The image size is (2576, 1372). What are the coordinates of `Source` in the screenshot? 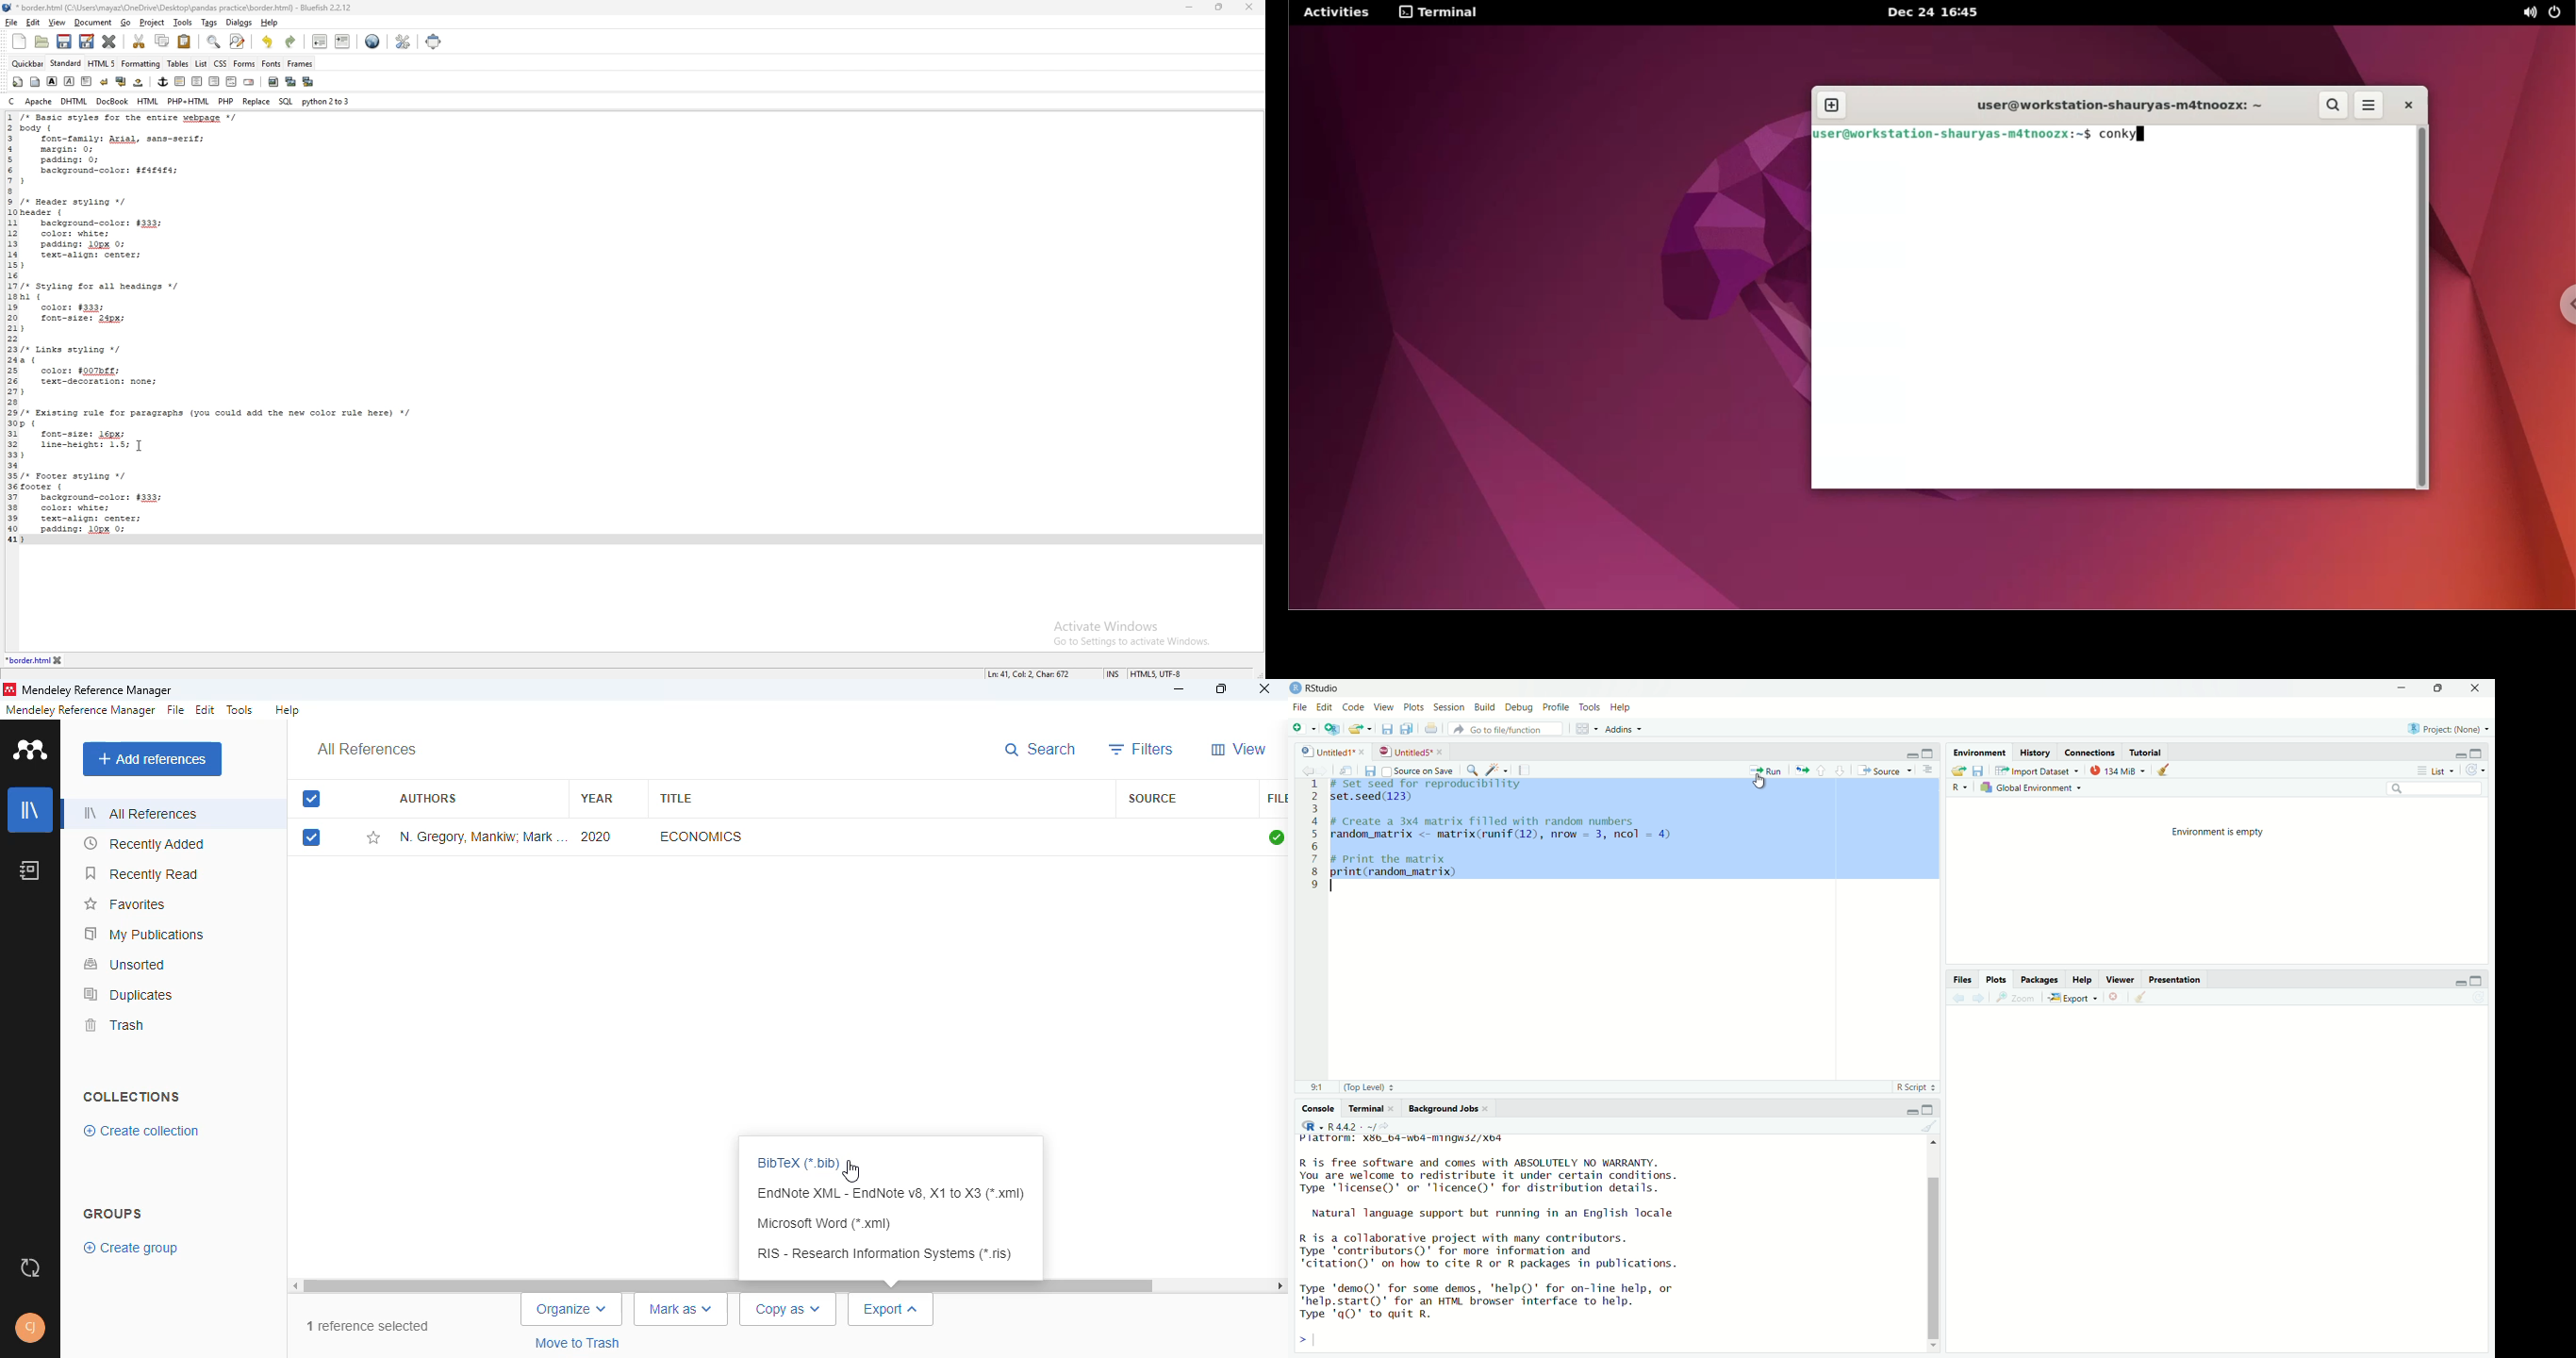 It's located at (1886, 769).